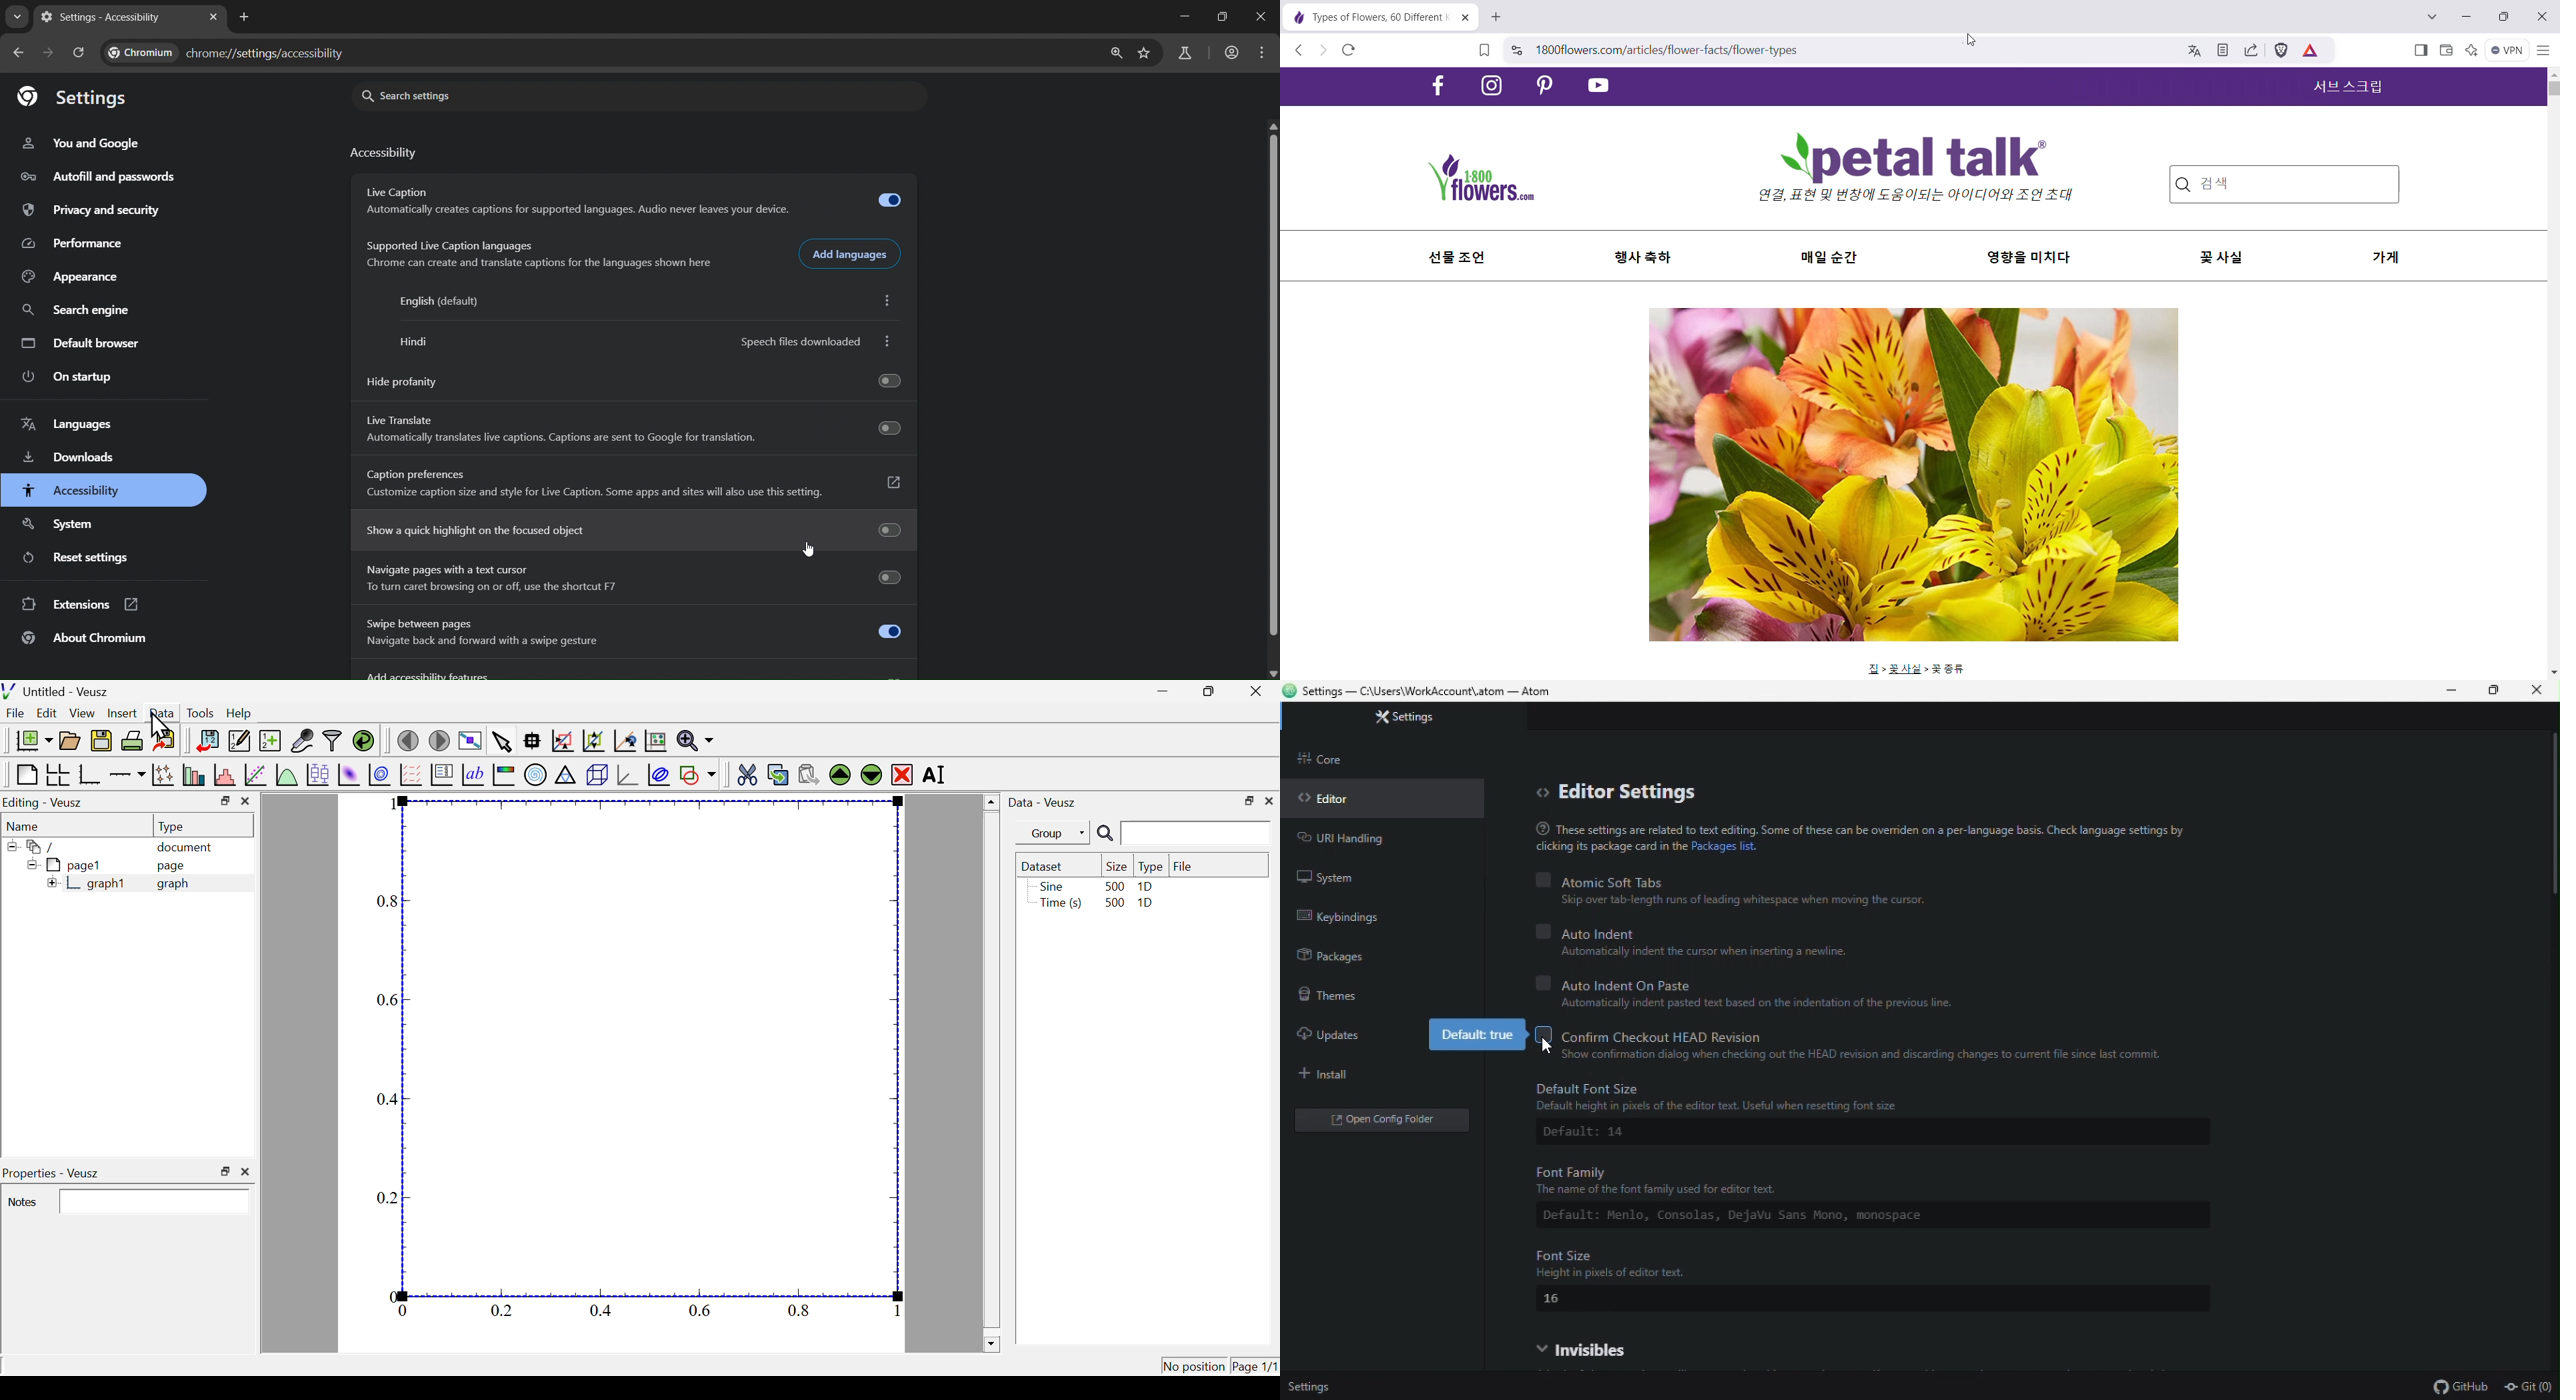 This screenshot has height=1400, width=2576. What do you see at coordinates (81, 97) in the screenshot?
I see `settings` at bounding box center [81, 97].